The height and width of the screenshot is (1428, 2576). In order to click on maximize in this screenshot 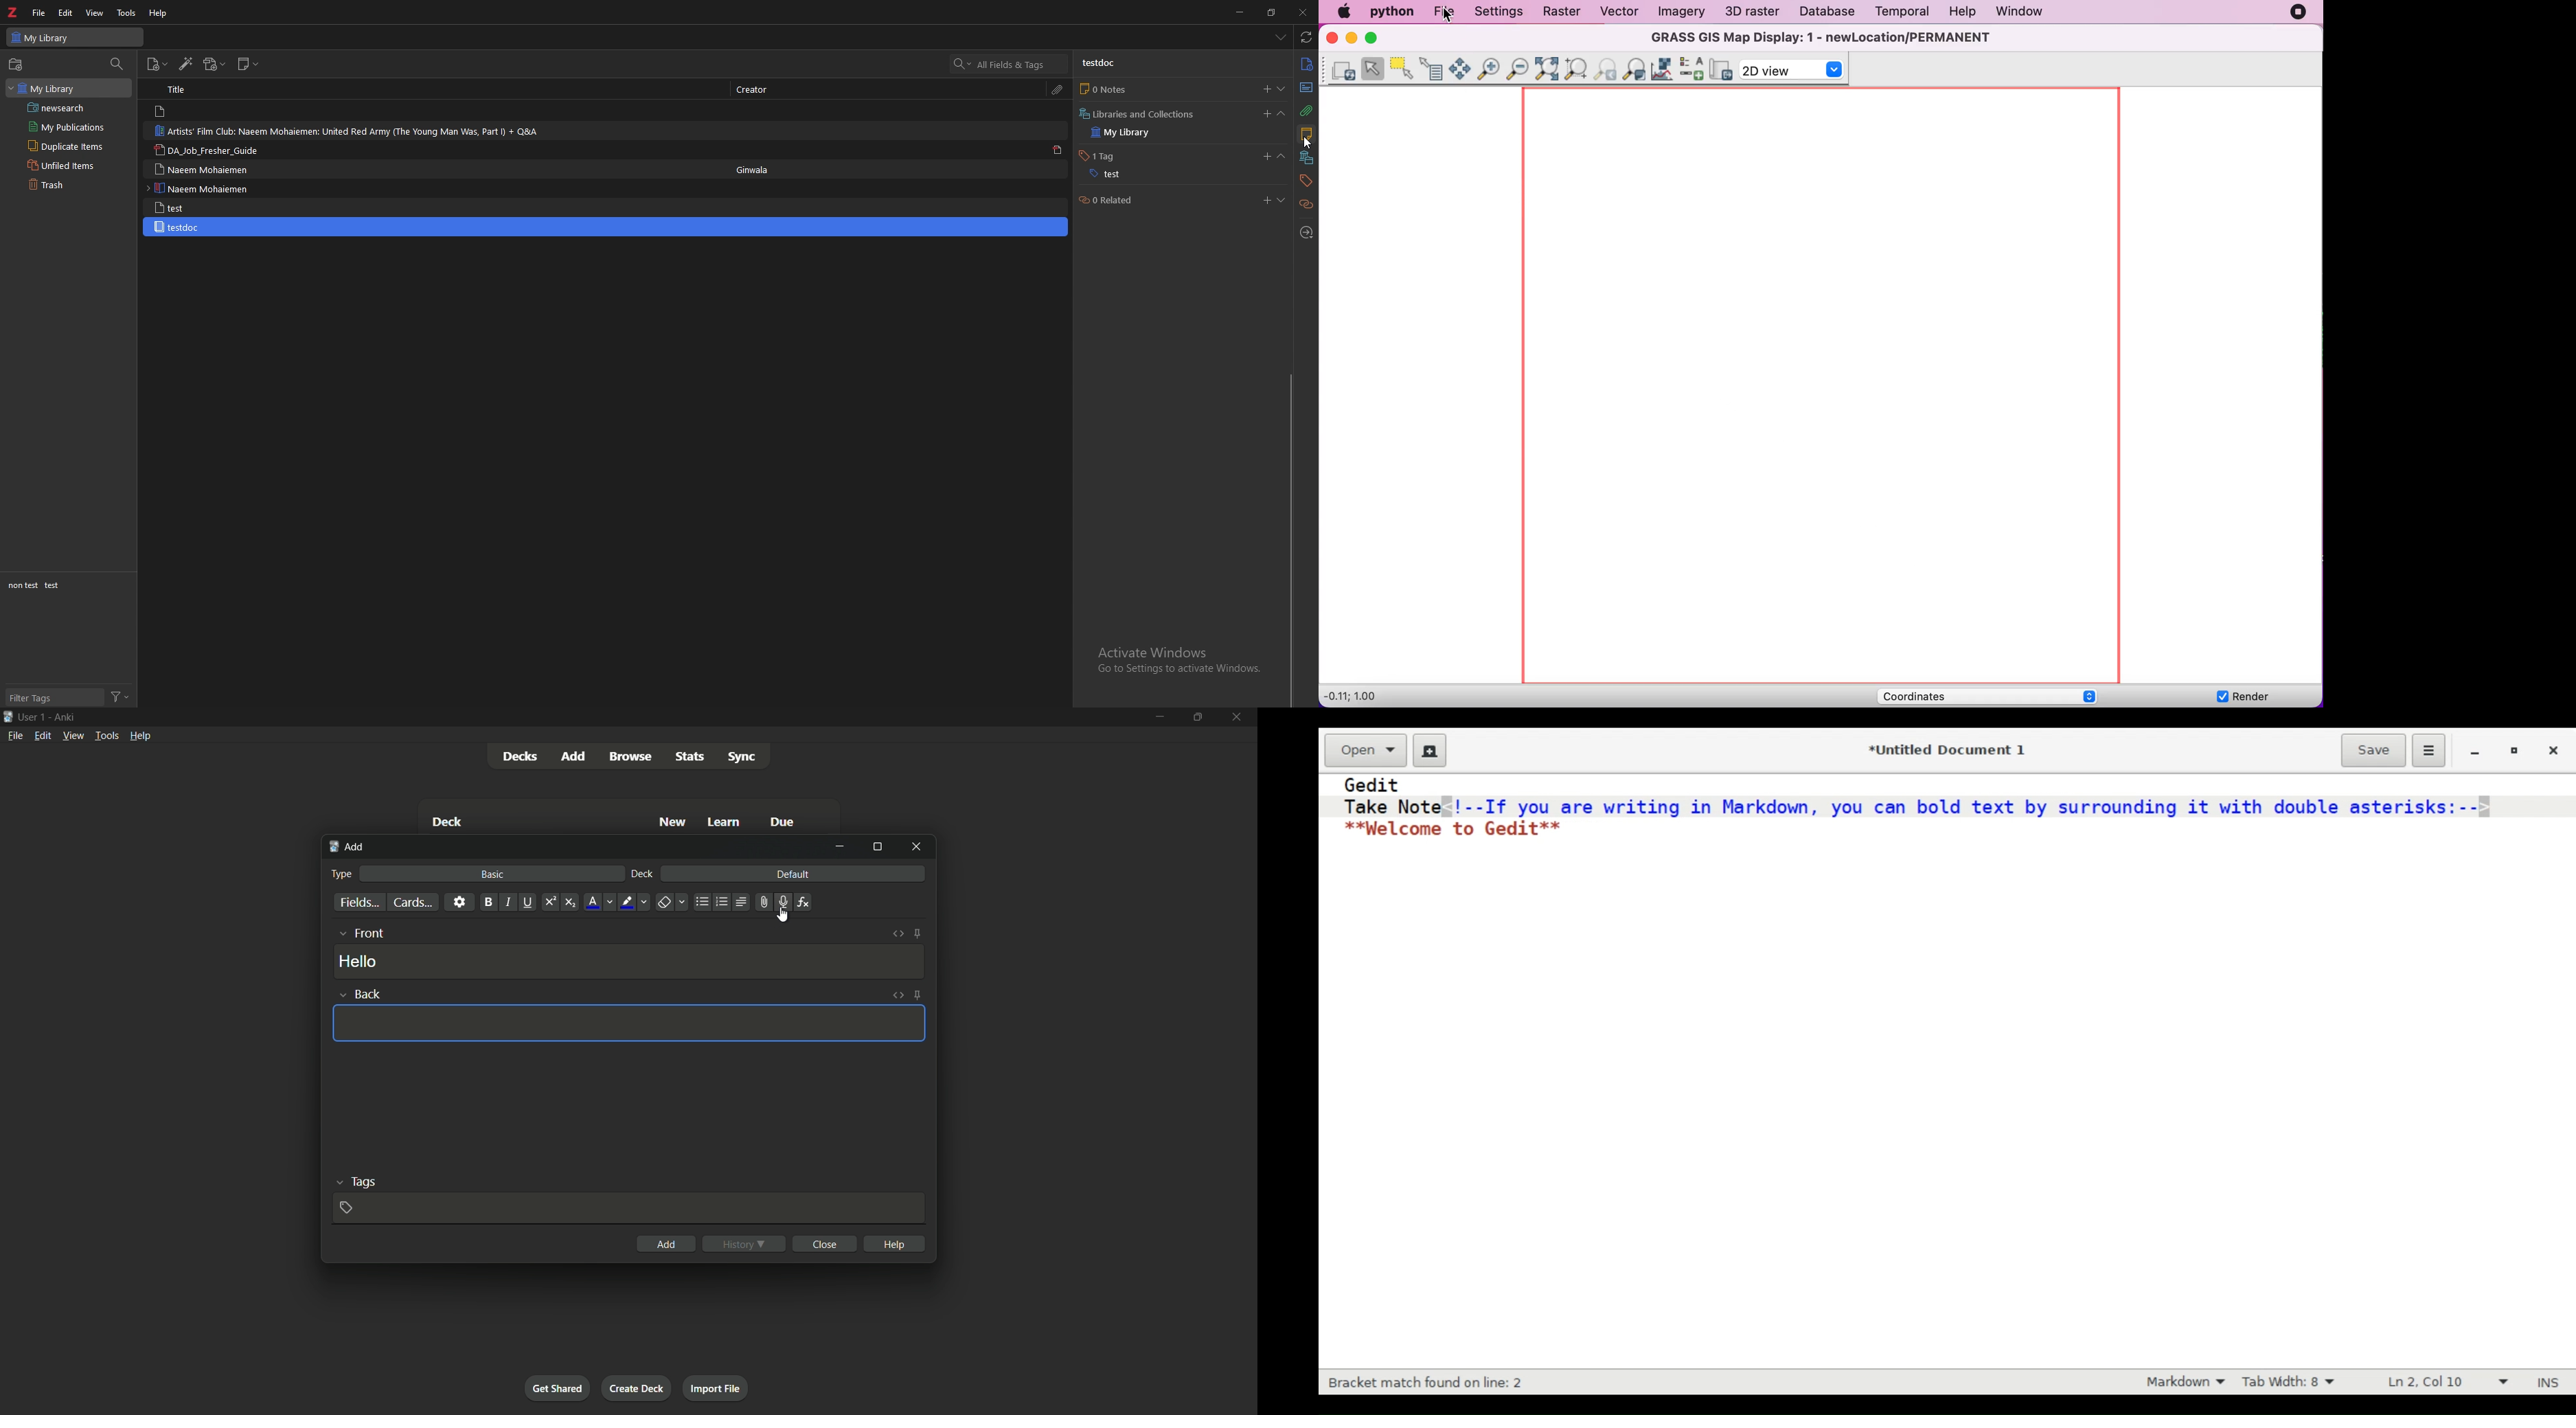, I will do `click(1199, 717)`.